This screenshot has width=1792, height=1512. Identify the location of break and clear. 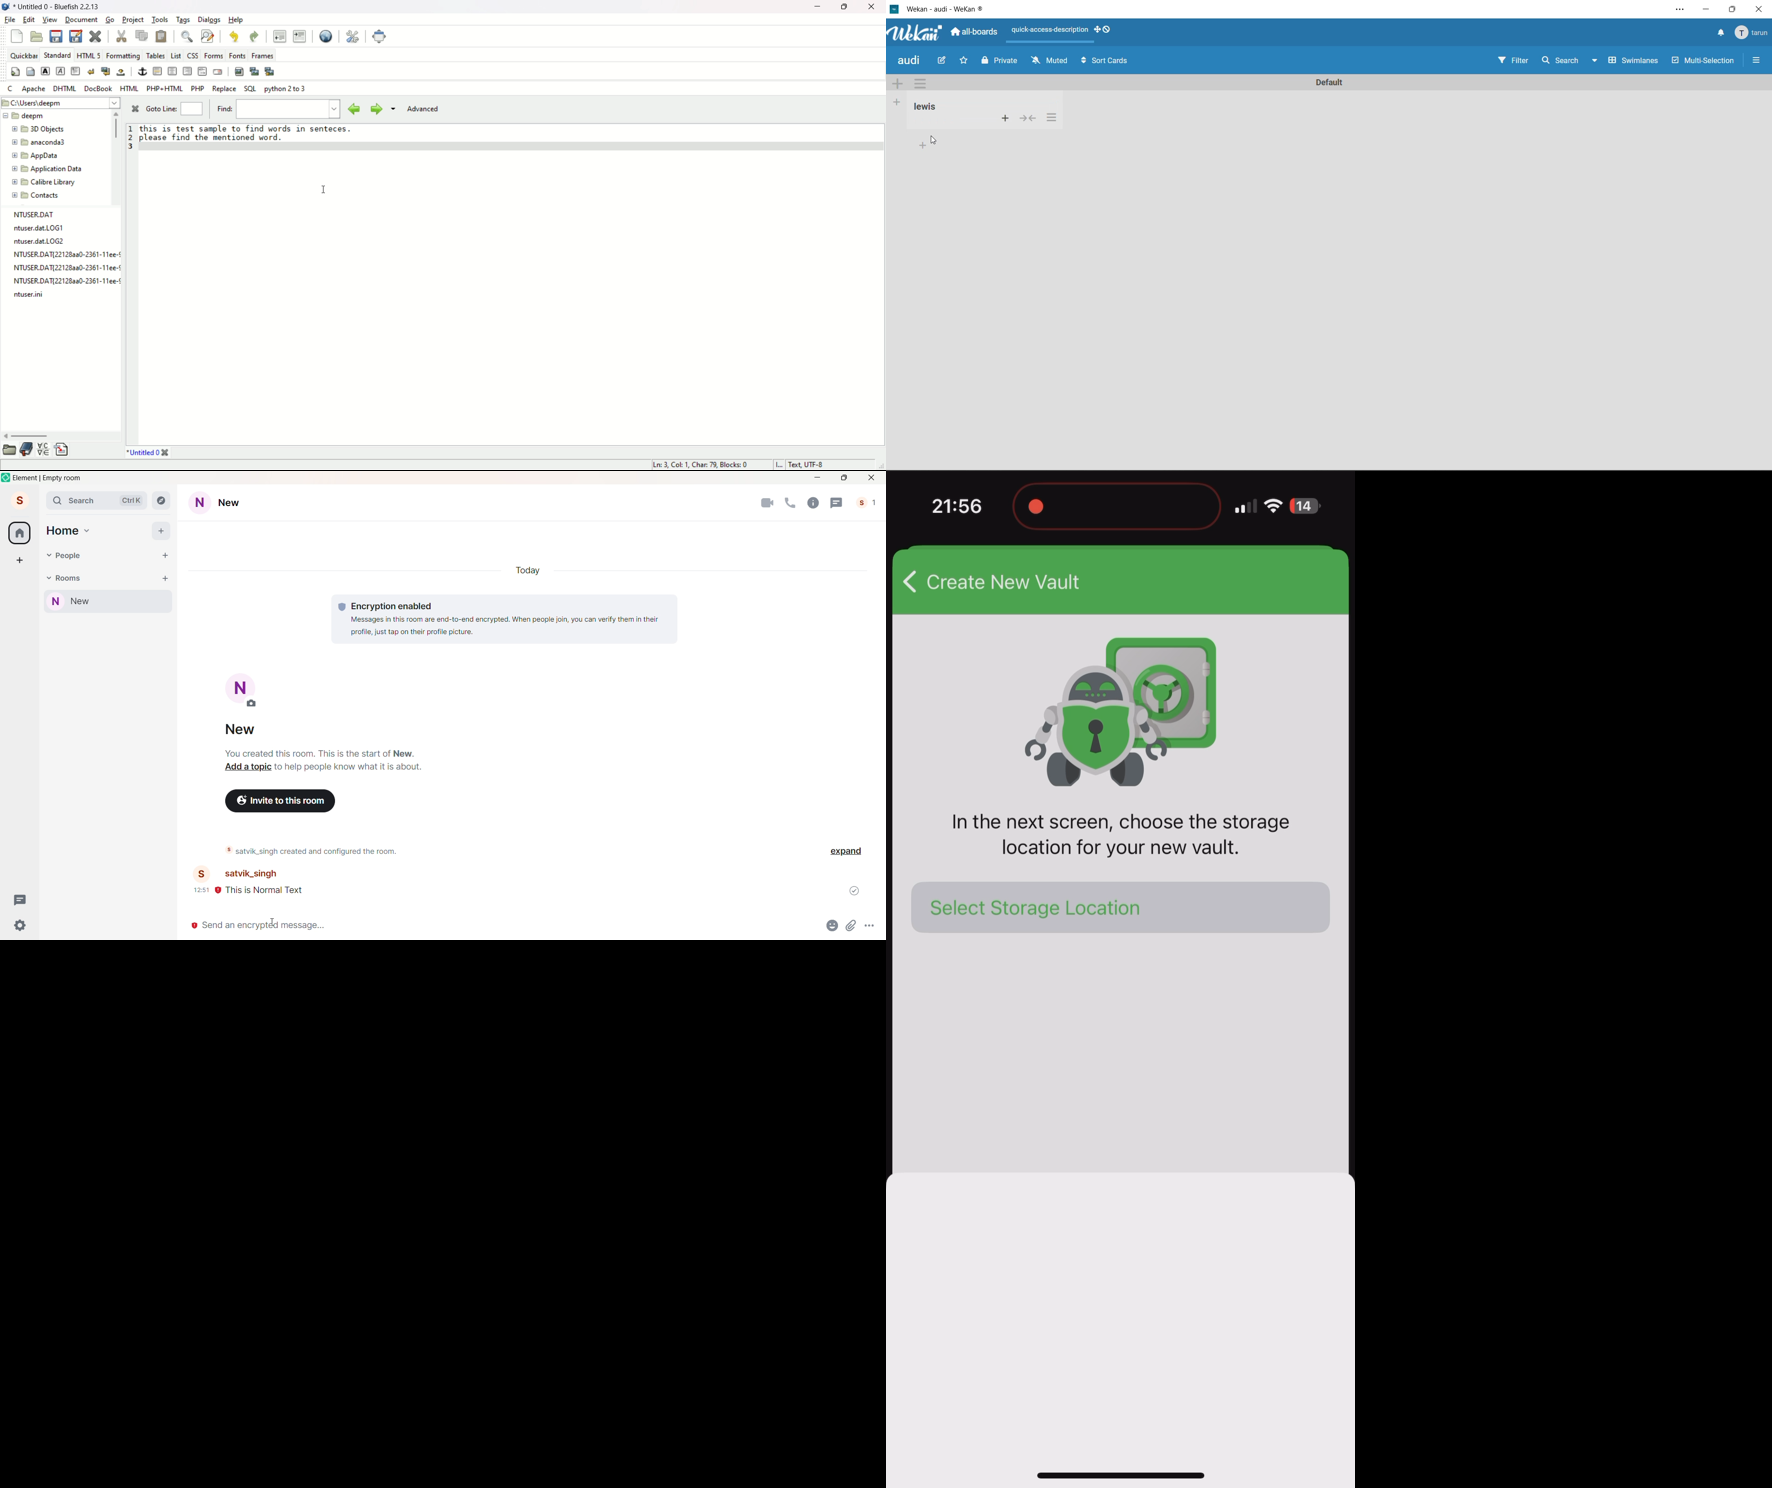
(104, 72).